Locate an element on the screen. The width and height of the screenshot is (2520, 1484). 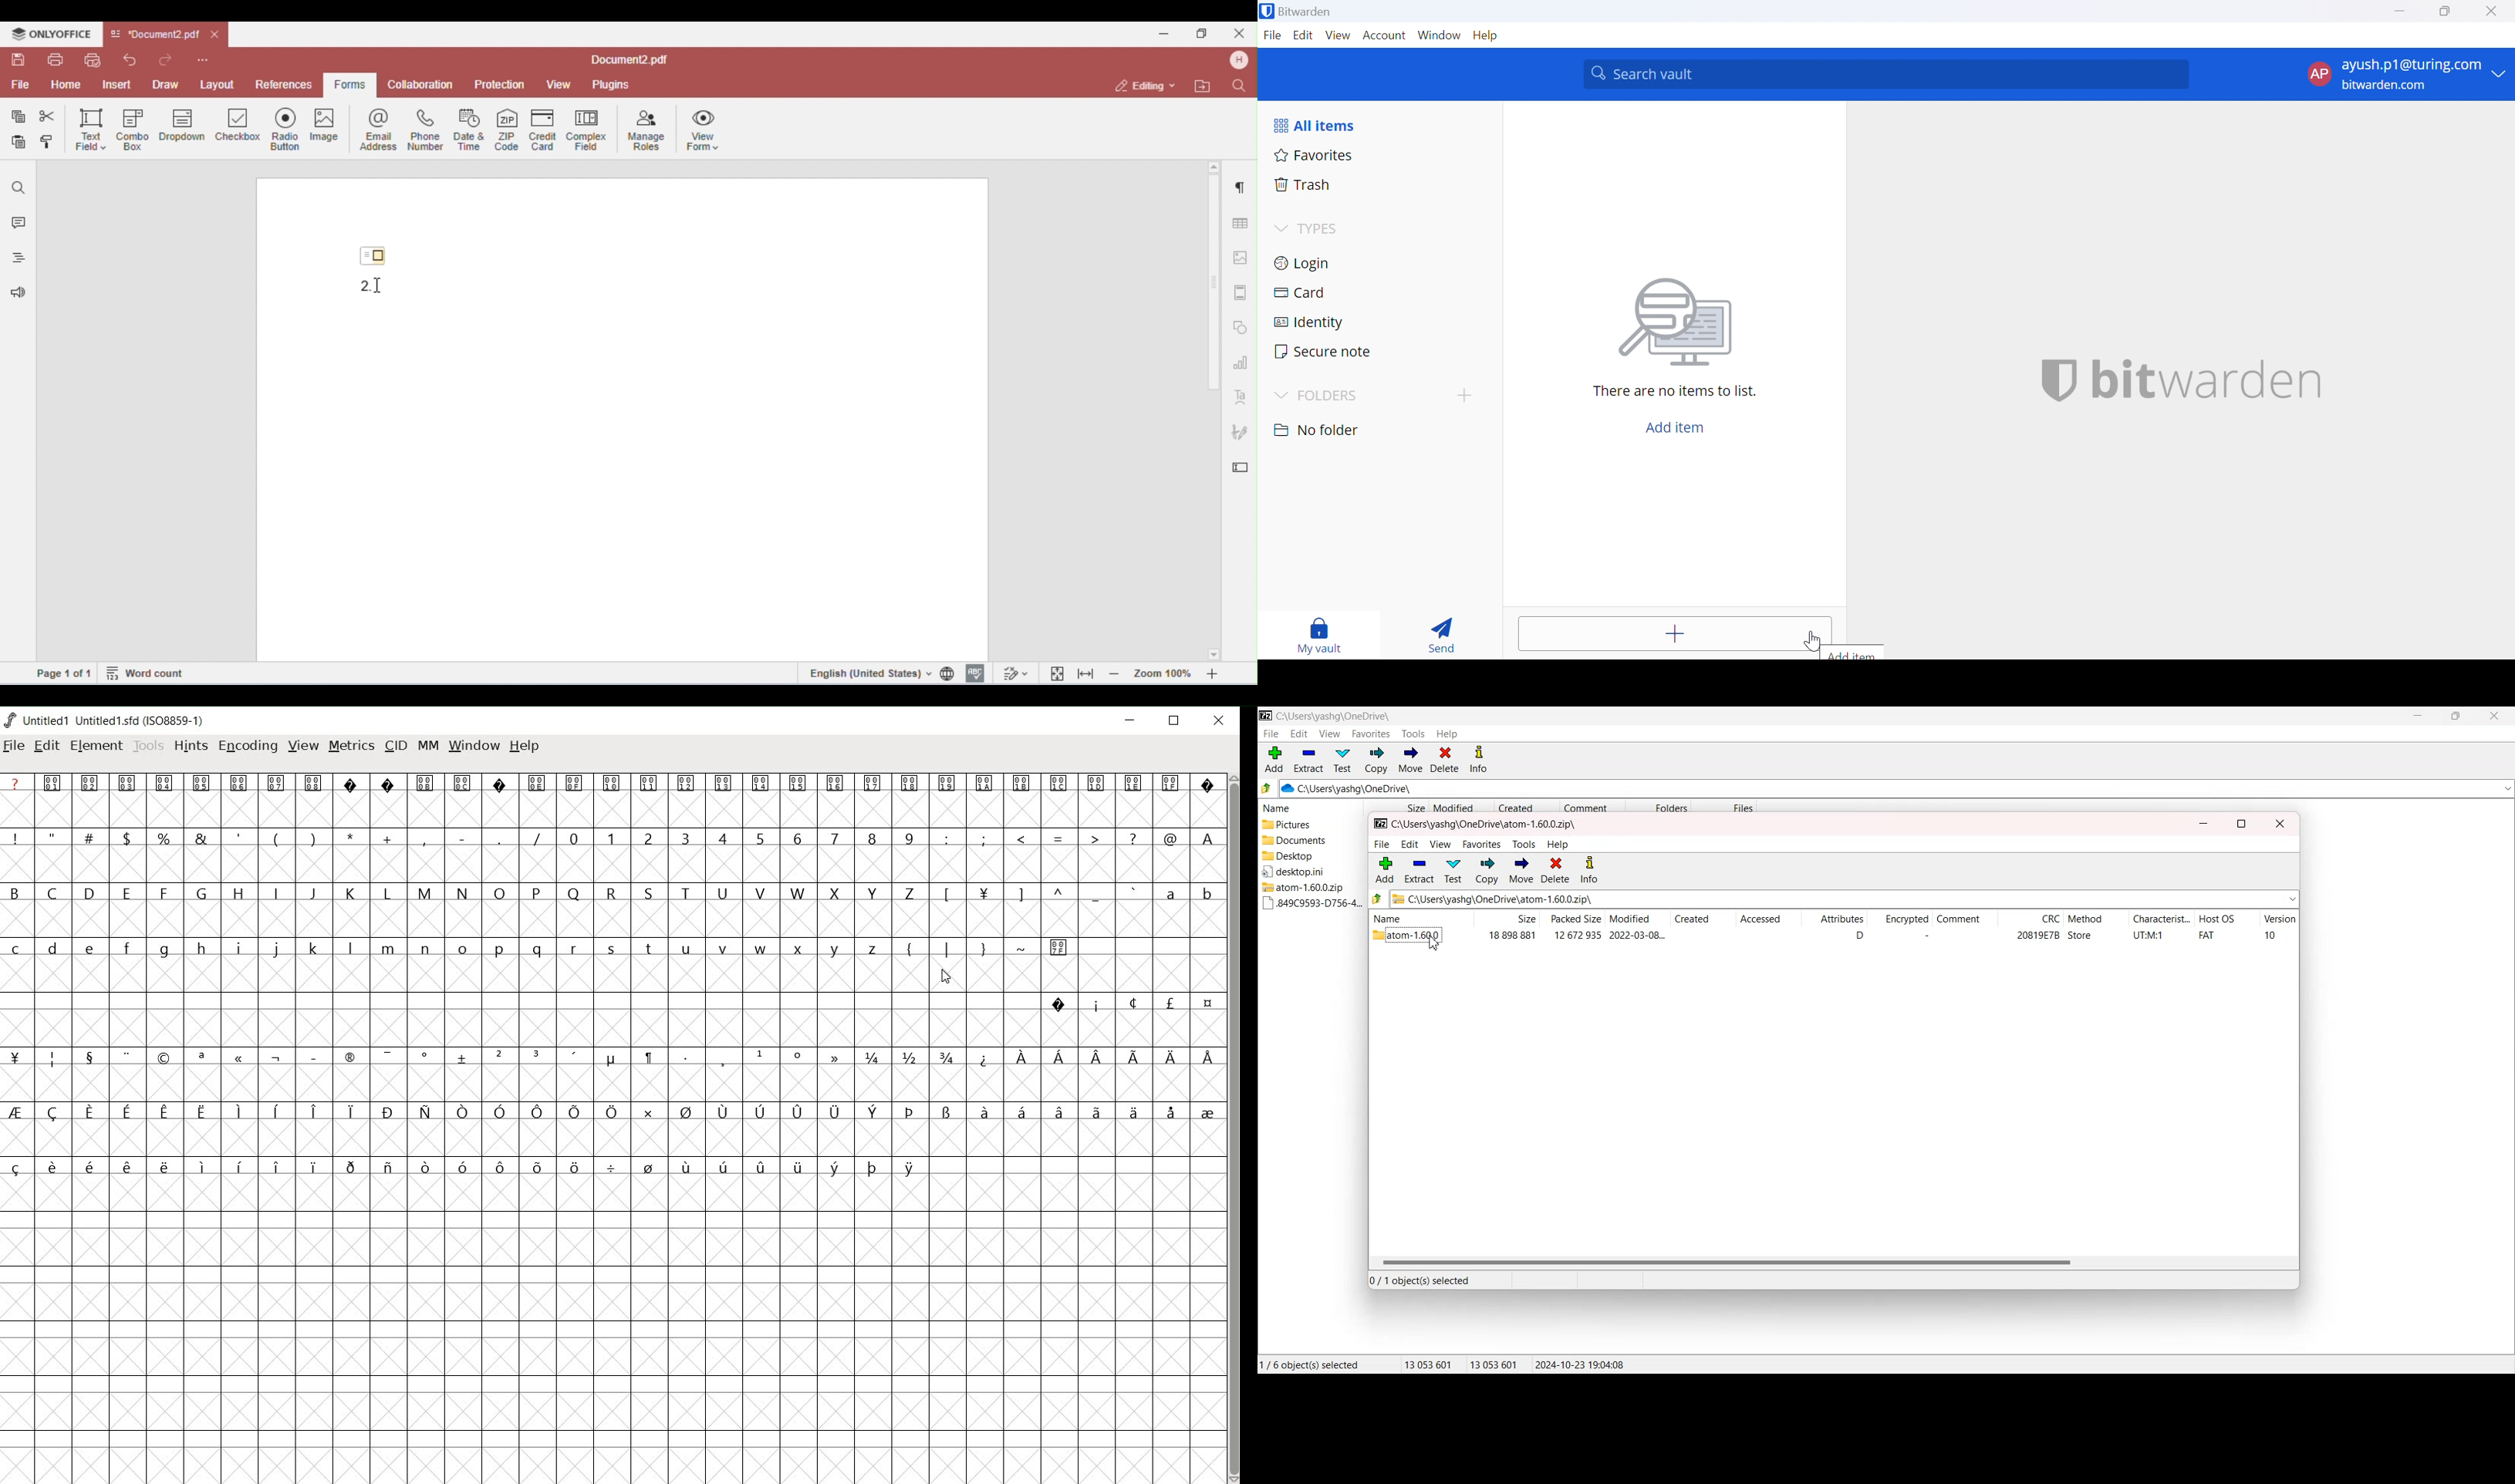
scrollbar is located at coordinates (1233, 1128).